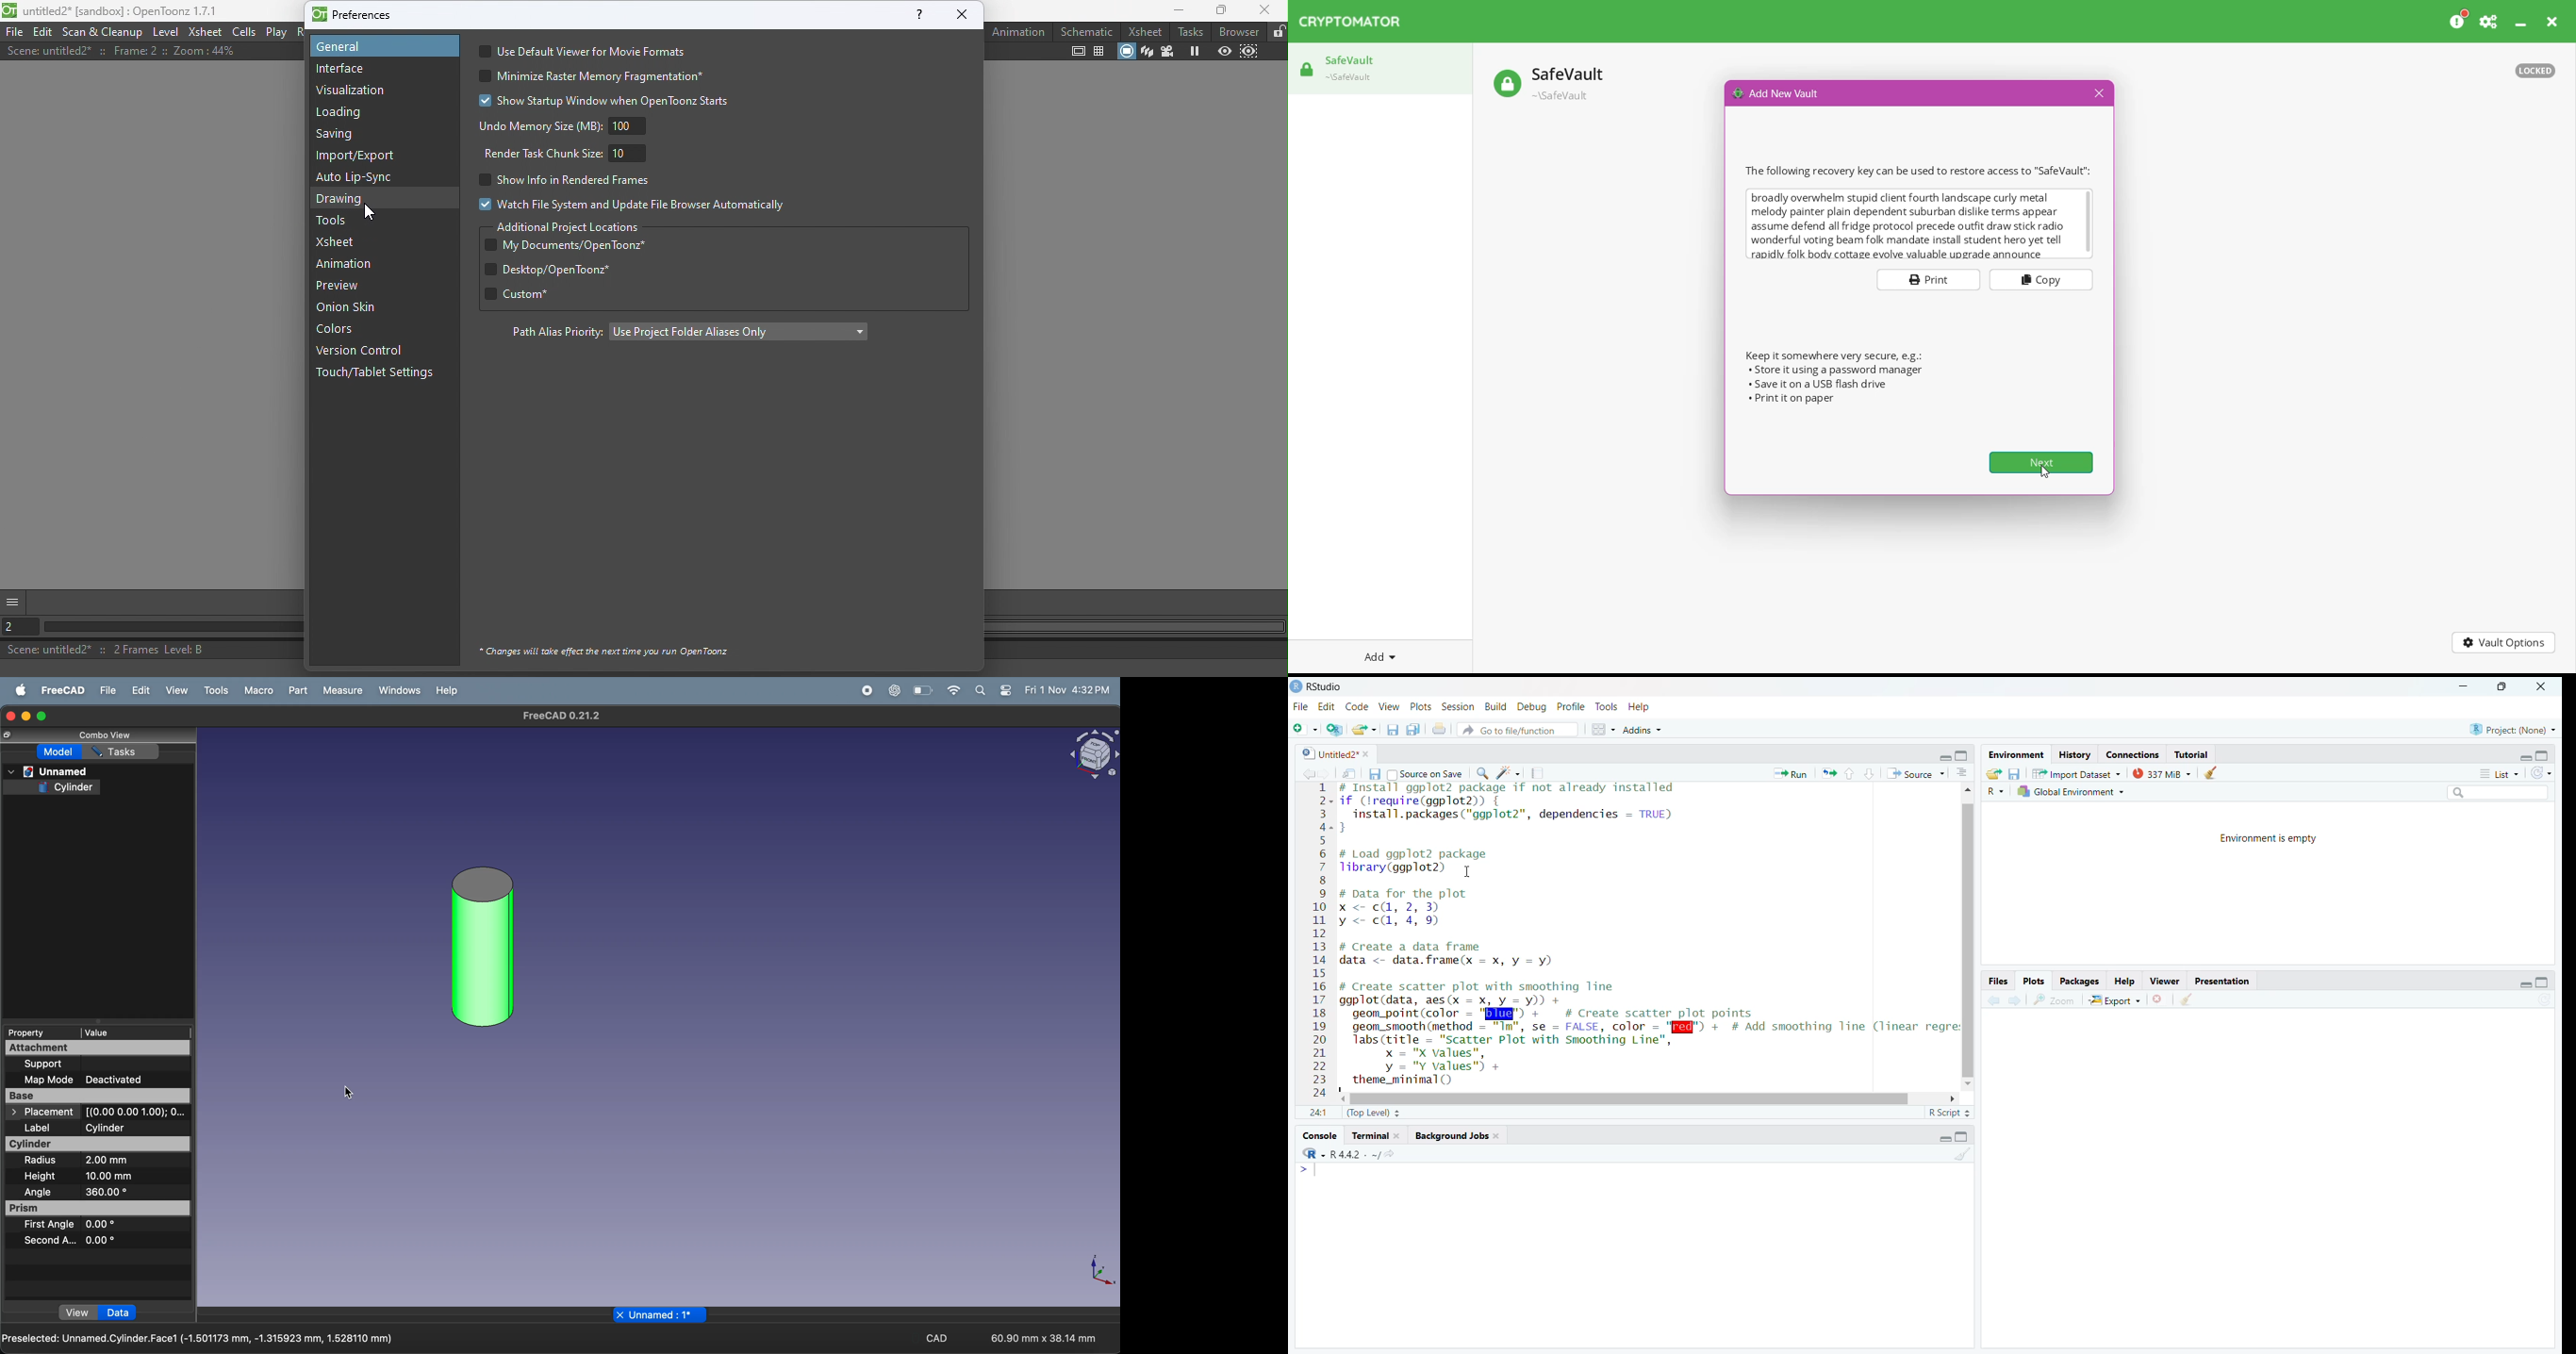 The image size is (2576, 1372). I want to click on horizontal scroll bar, so click(1628, 1098).